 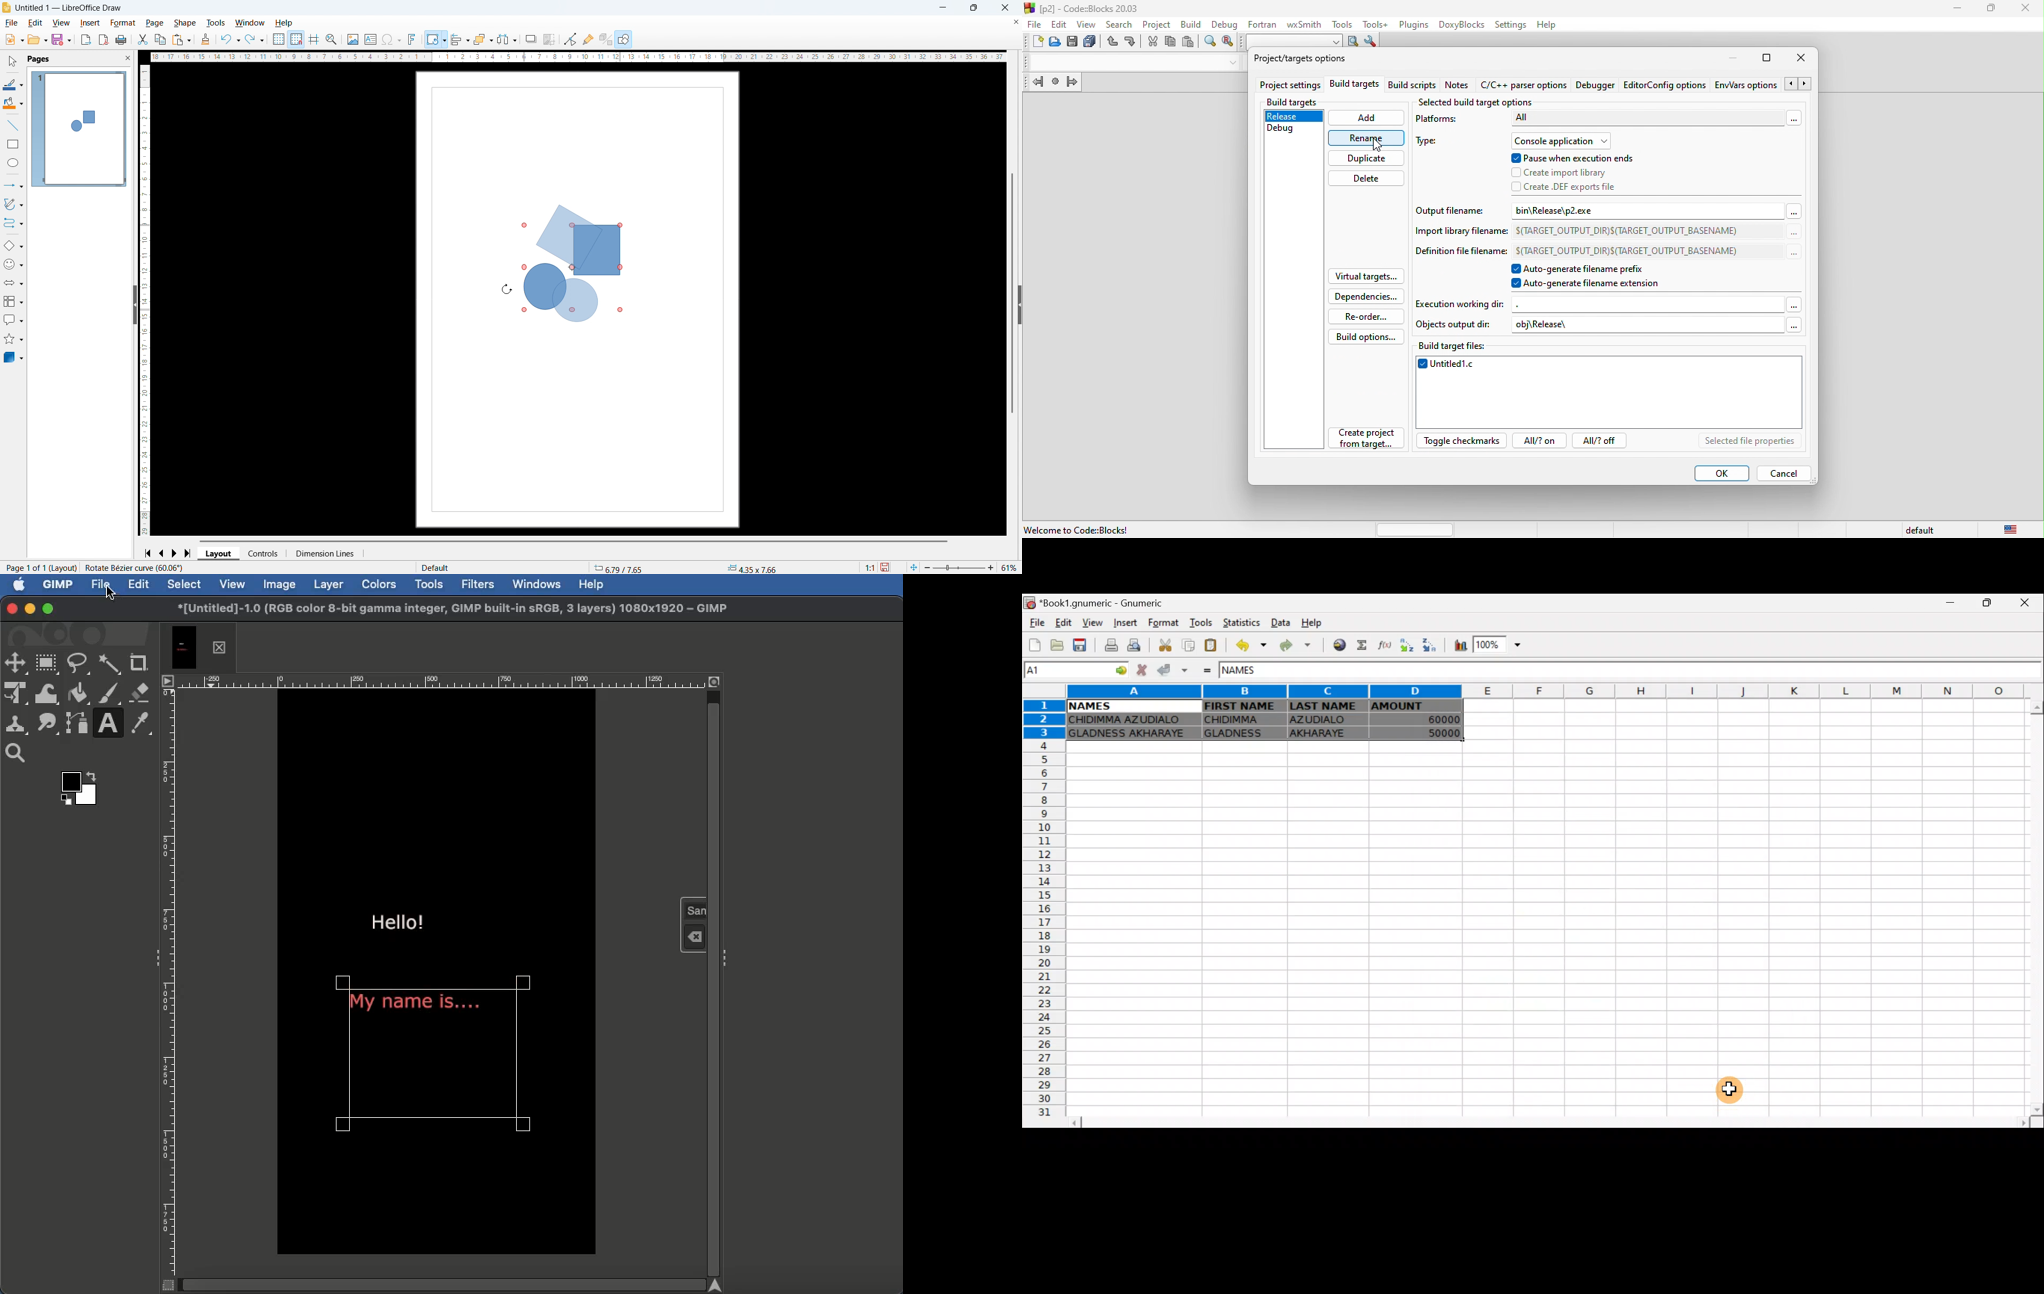 I want to click on Arrange , so click(x=484, y=39).